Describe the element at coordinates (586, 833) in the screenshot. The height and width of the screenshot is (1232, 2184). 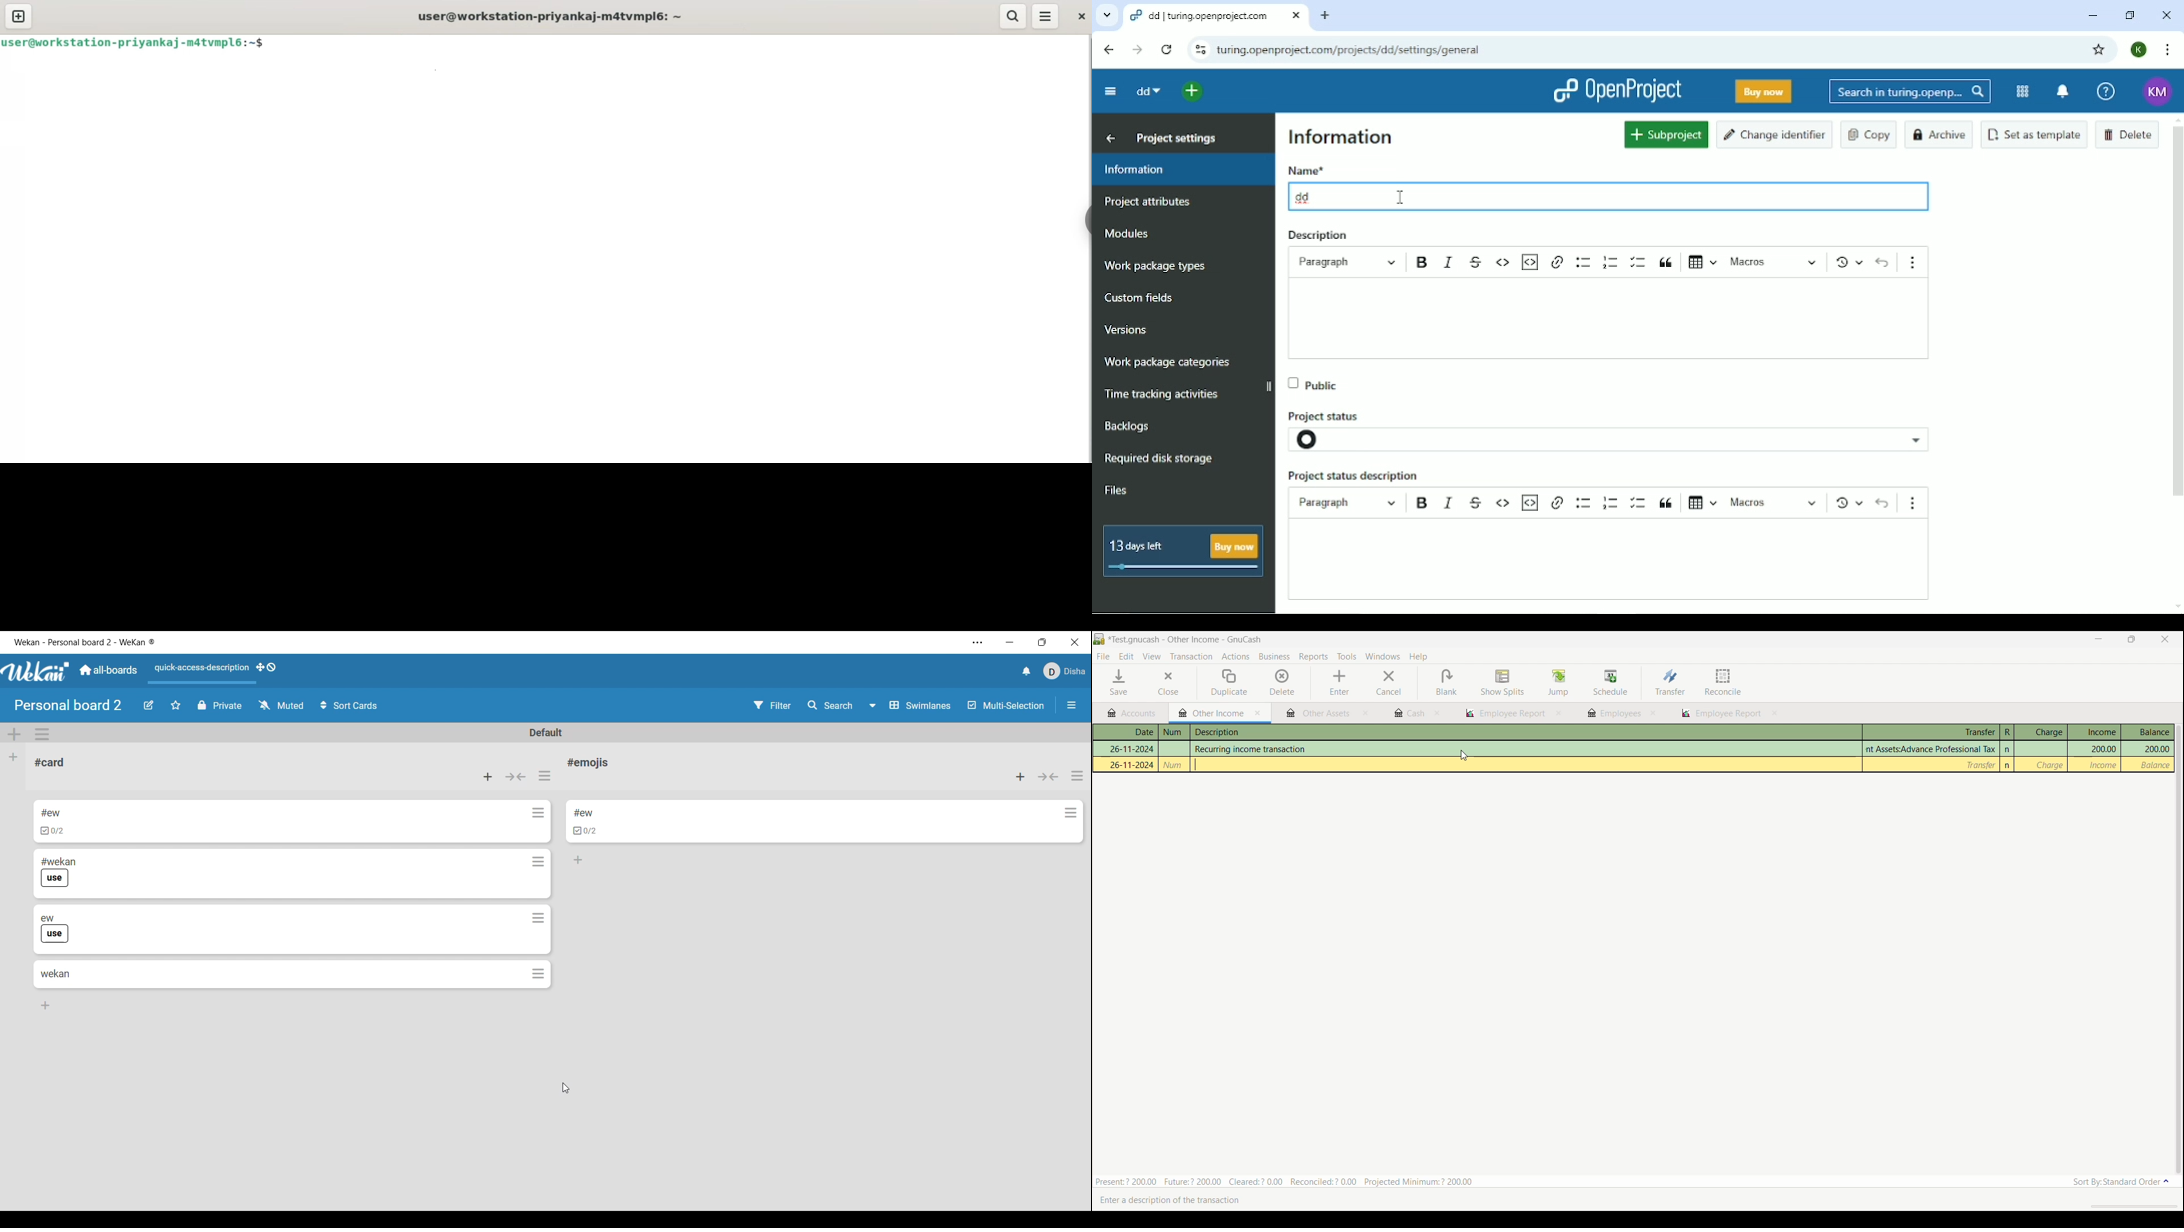
I see `Description of selected icon` at that location.